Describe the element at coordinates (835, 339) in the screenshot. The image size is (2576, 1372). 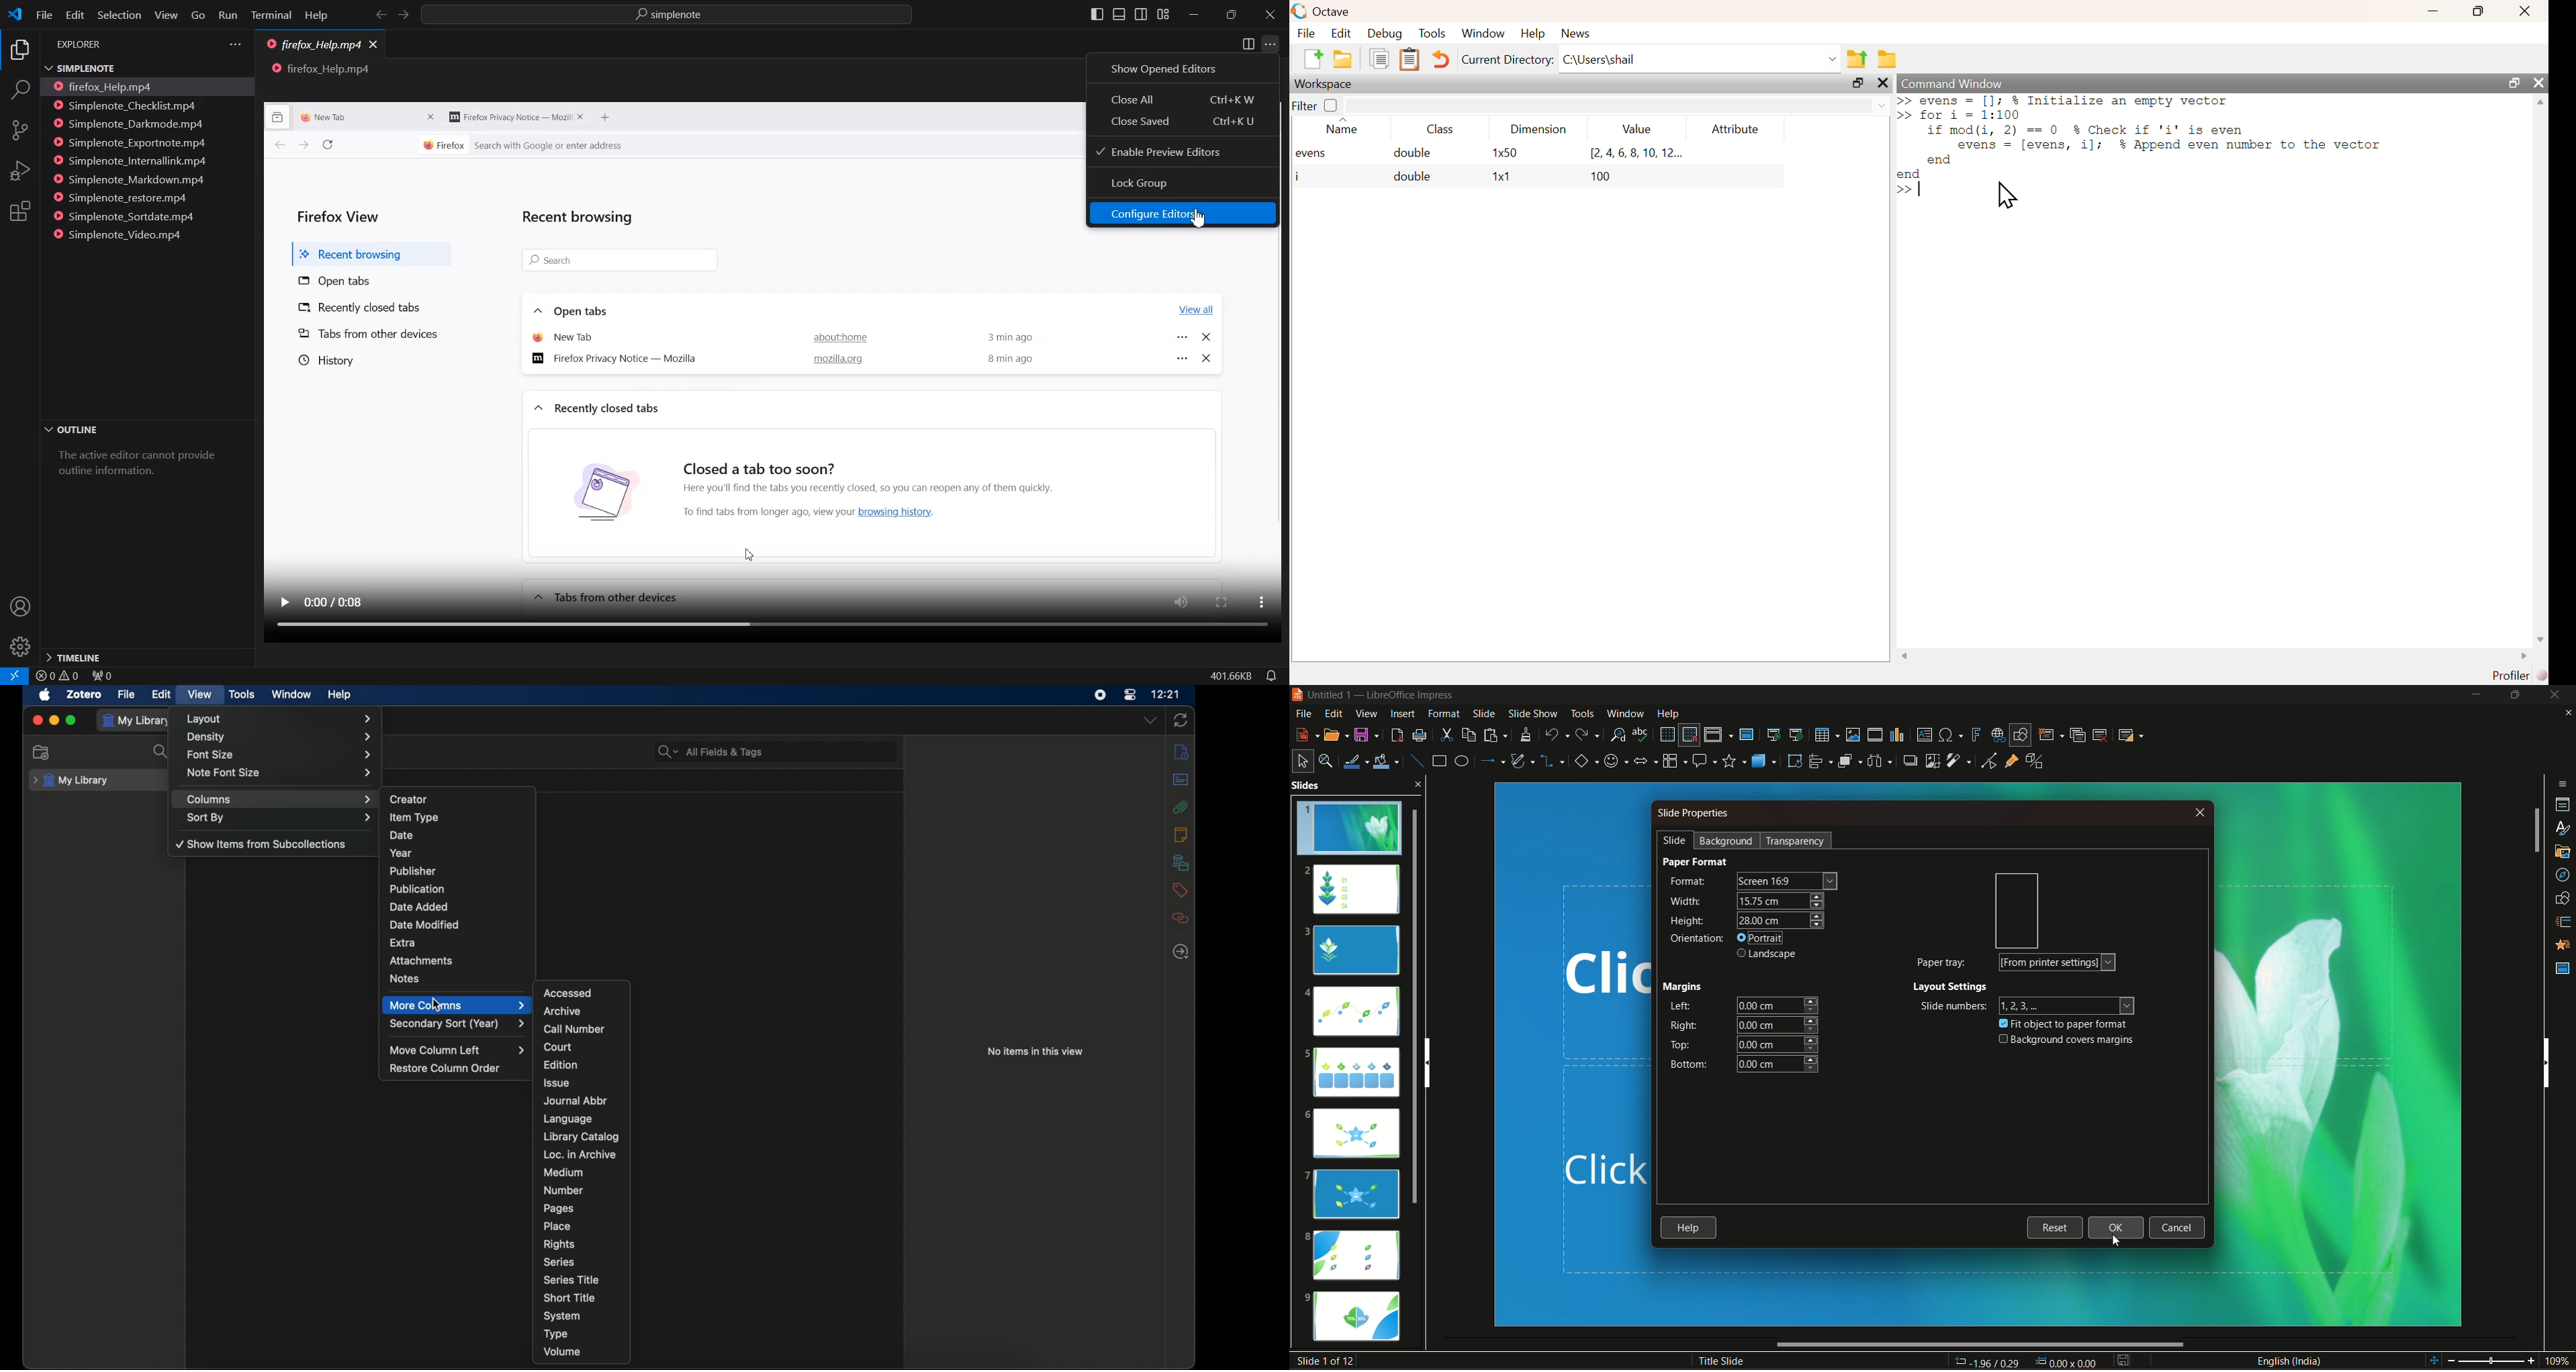
I see `about:home` at that location.